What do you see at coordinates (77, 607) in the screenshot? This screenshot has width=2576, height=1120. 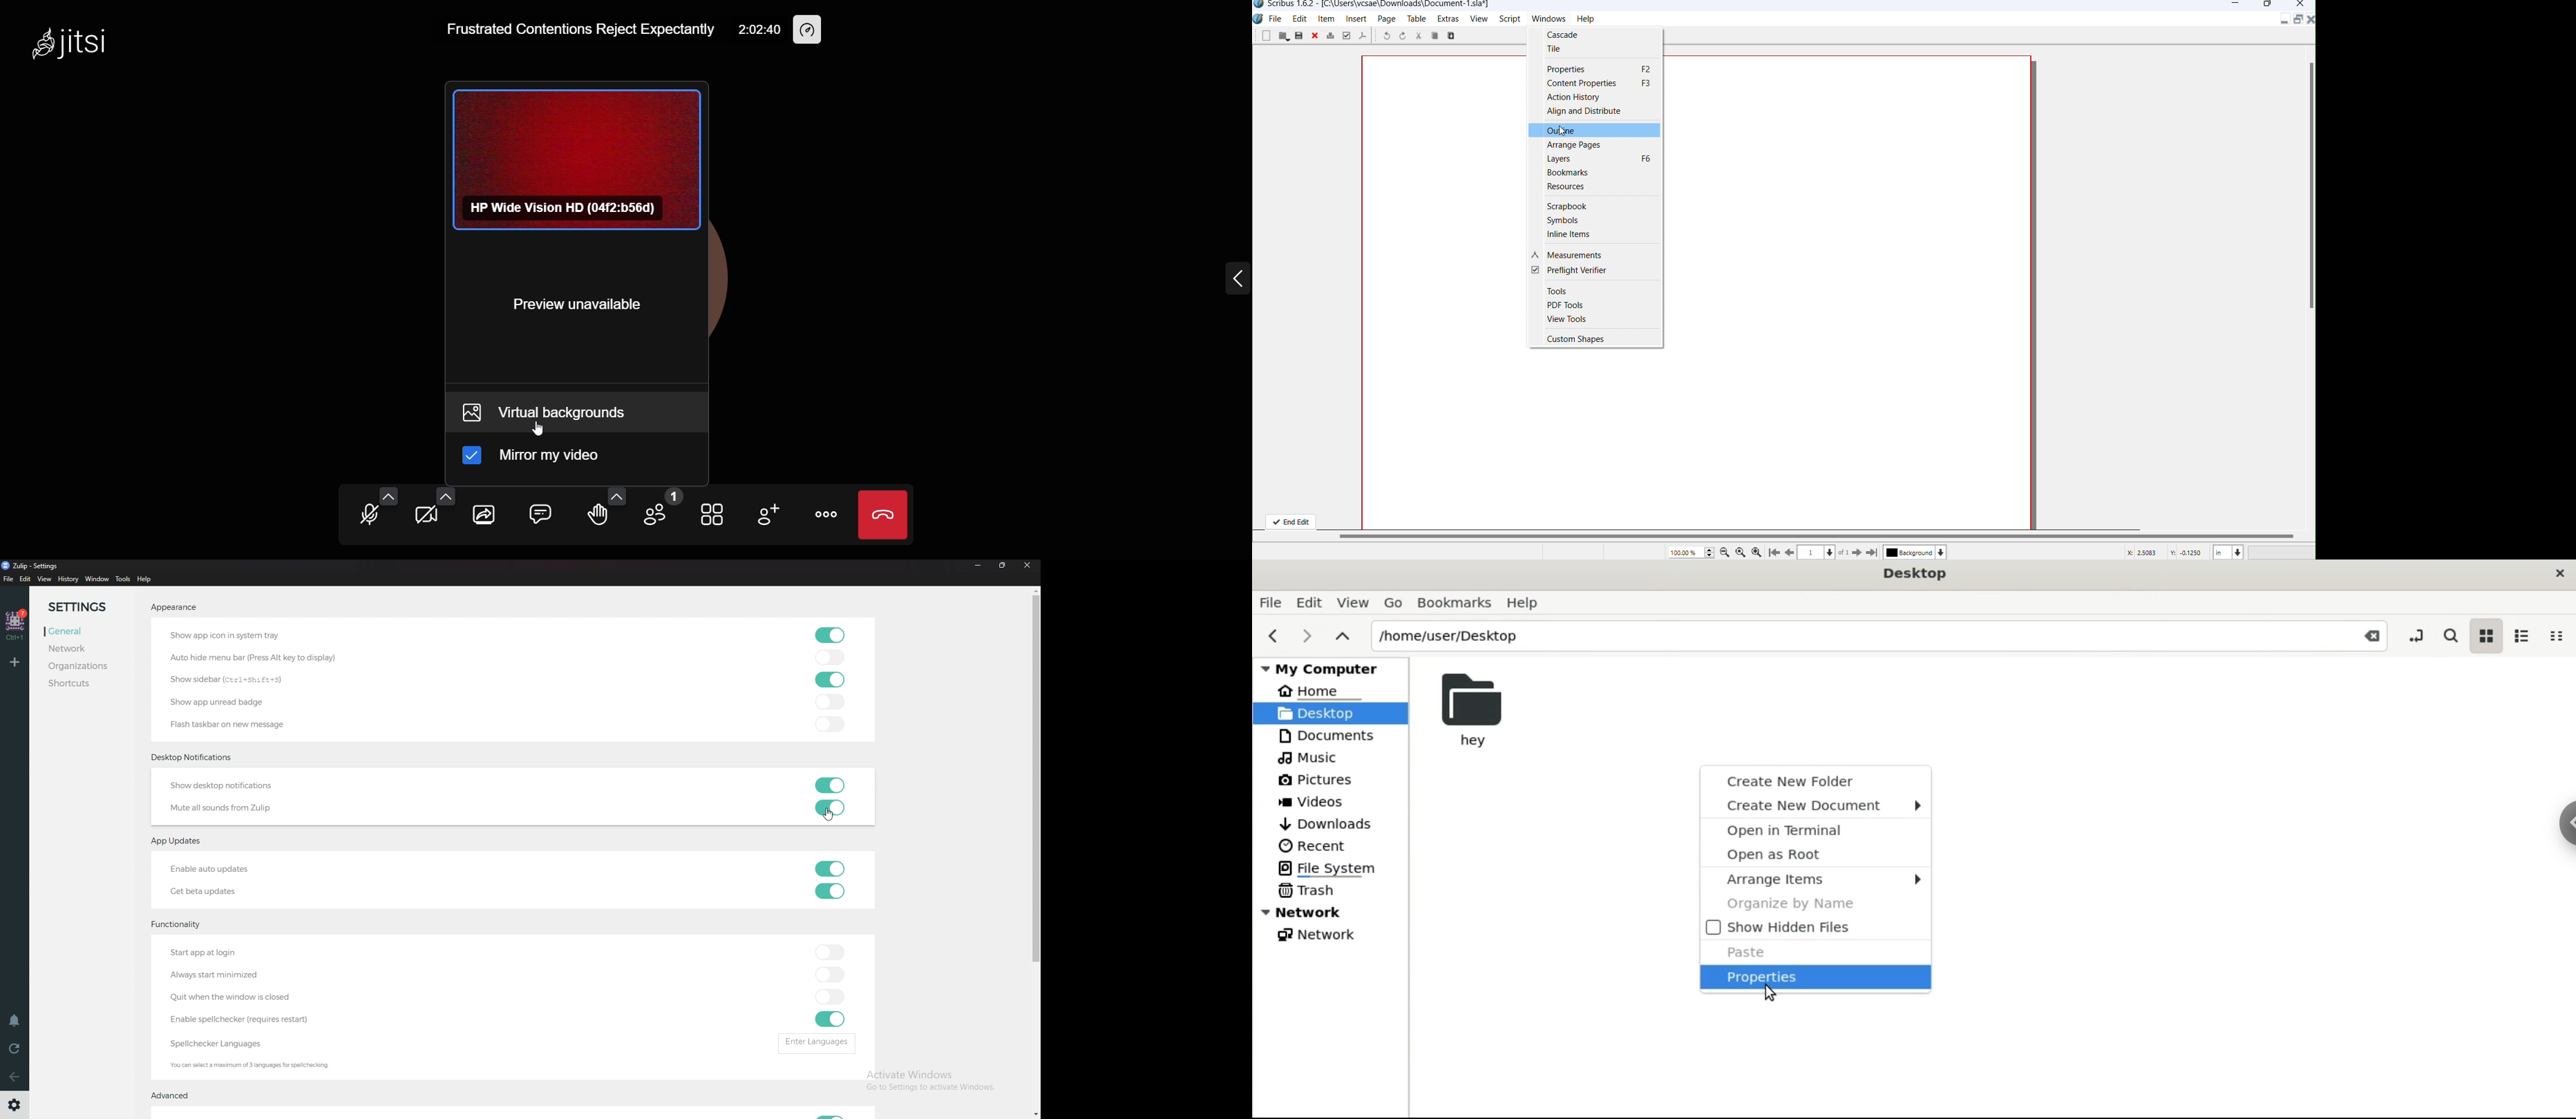 I see `Settings` at bounding box center [77, 607].